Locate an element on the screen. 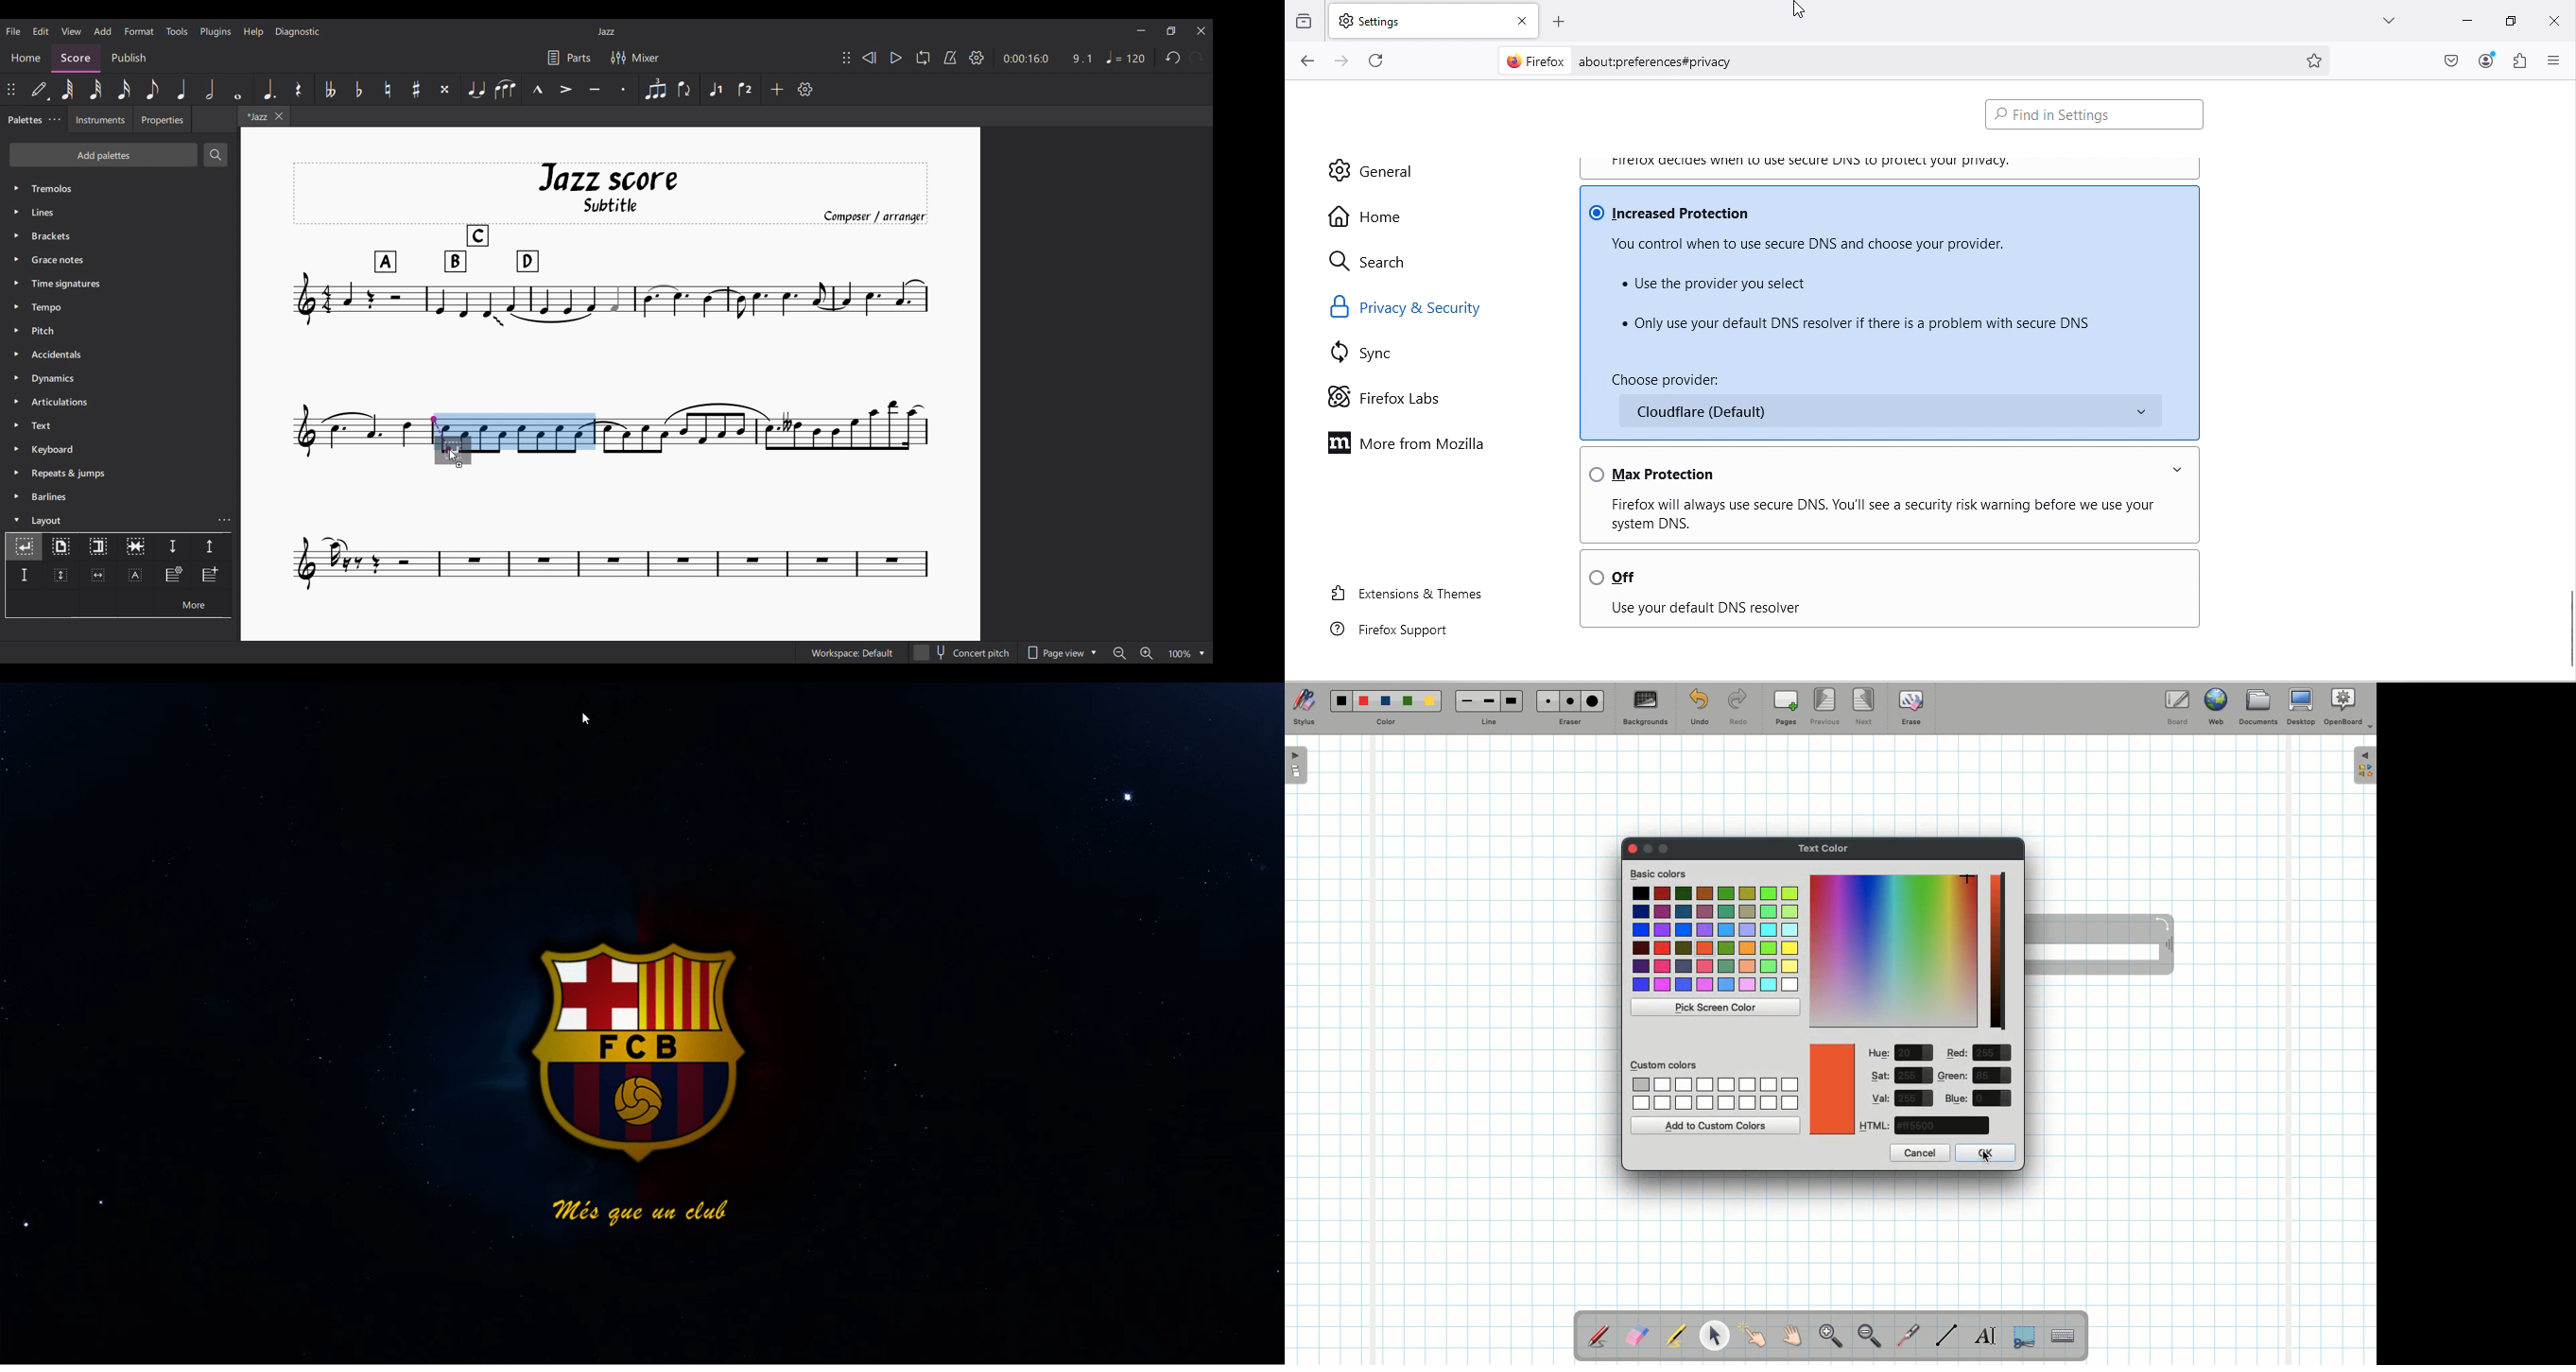  Hey insert staff type change is located at coordinates (173, 576).